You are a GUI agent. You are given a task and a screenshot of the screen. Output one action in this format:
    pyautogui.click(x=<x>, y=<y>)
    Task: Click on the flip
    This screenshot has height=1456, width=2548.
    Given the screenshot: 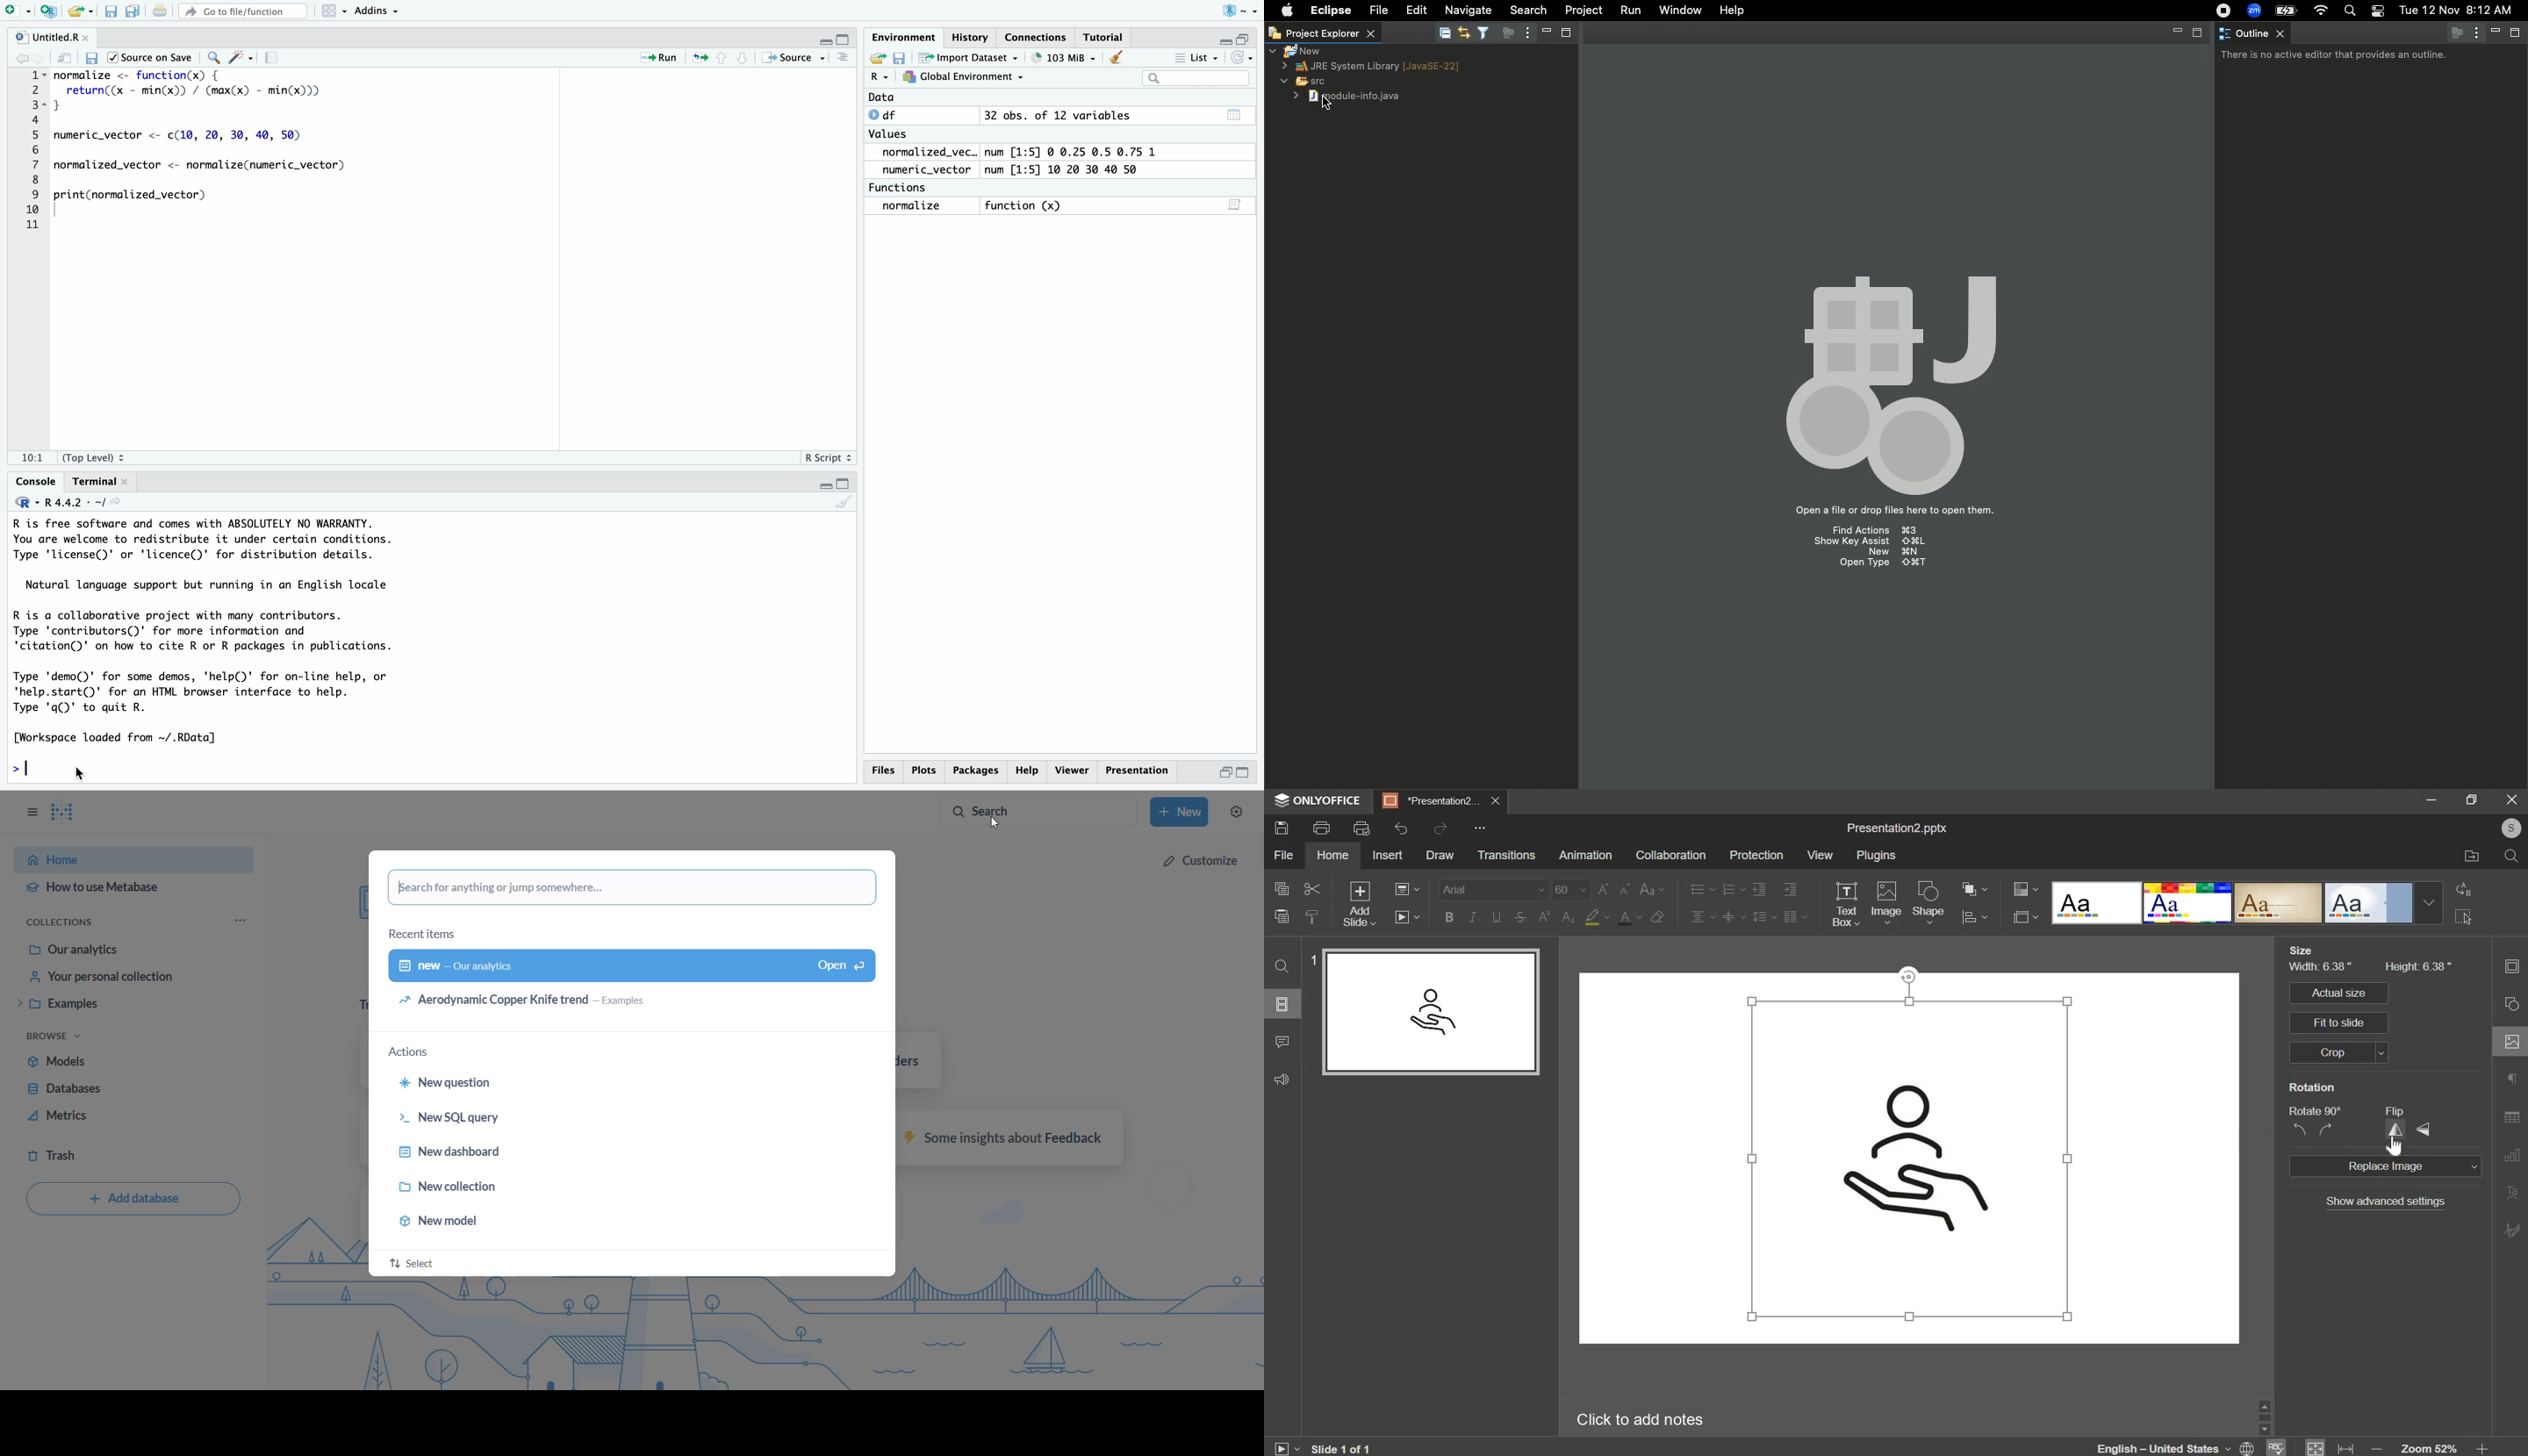 What is the action you would take?
    pyautogui.click(x=2414, y=1121)
    